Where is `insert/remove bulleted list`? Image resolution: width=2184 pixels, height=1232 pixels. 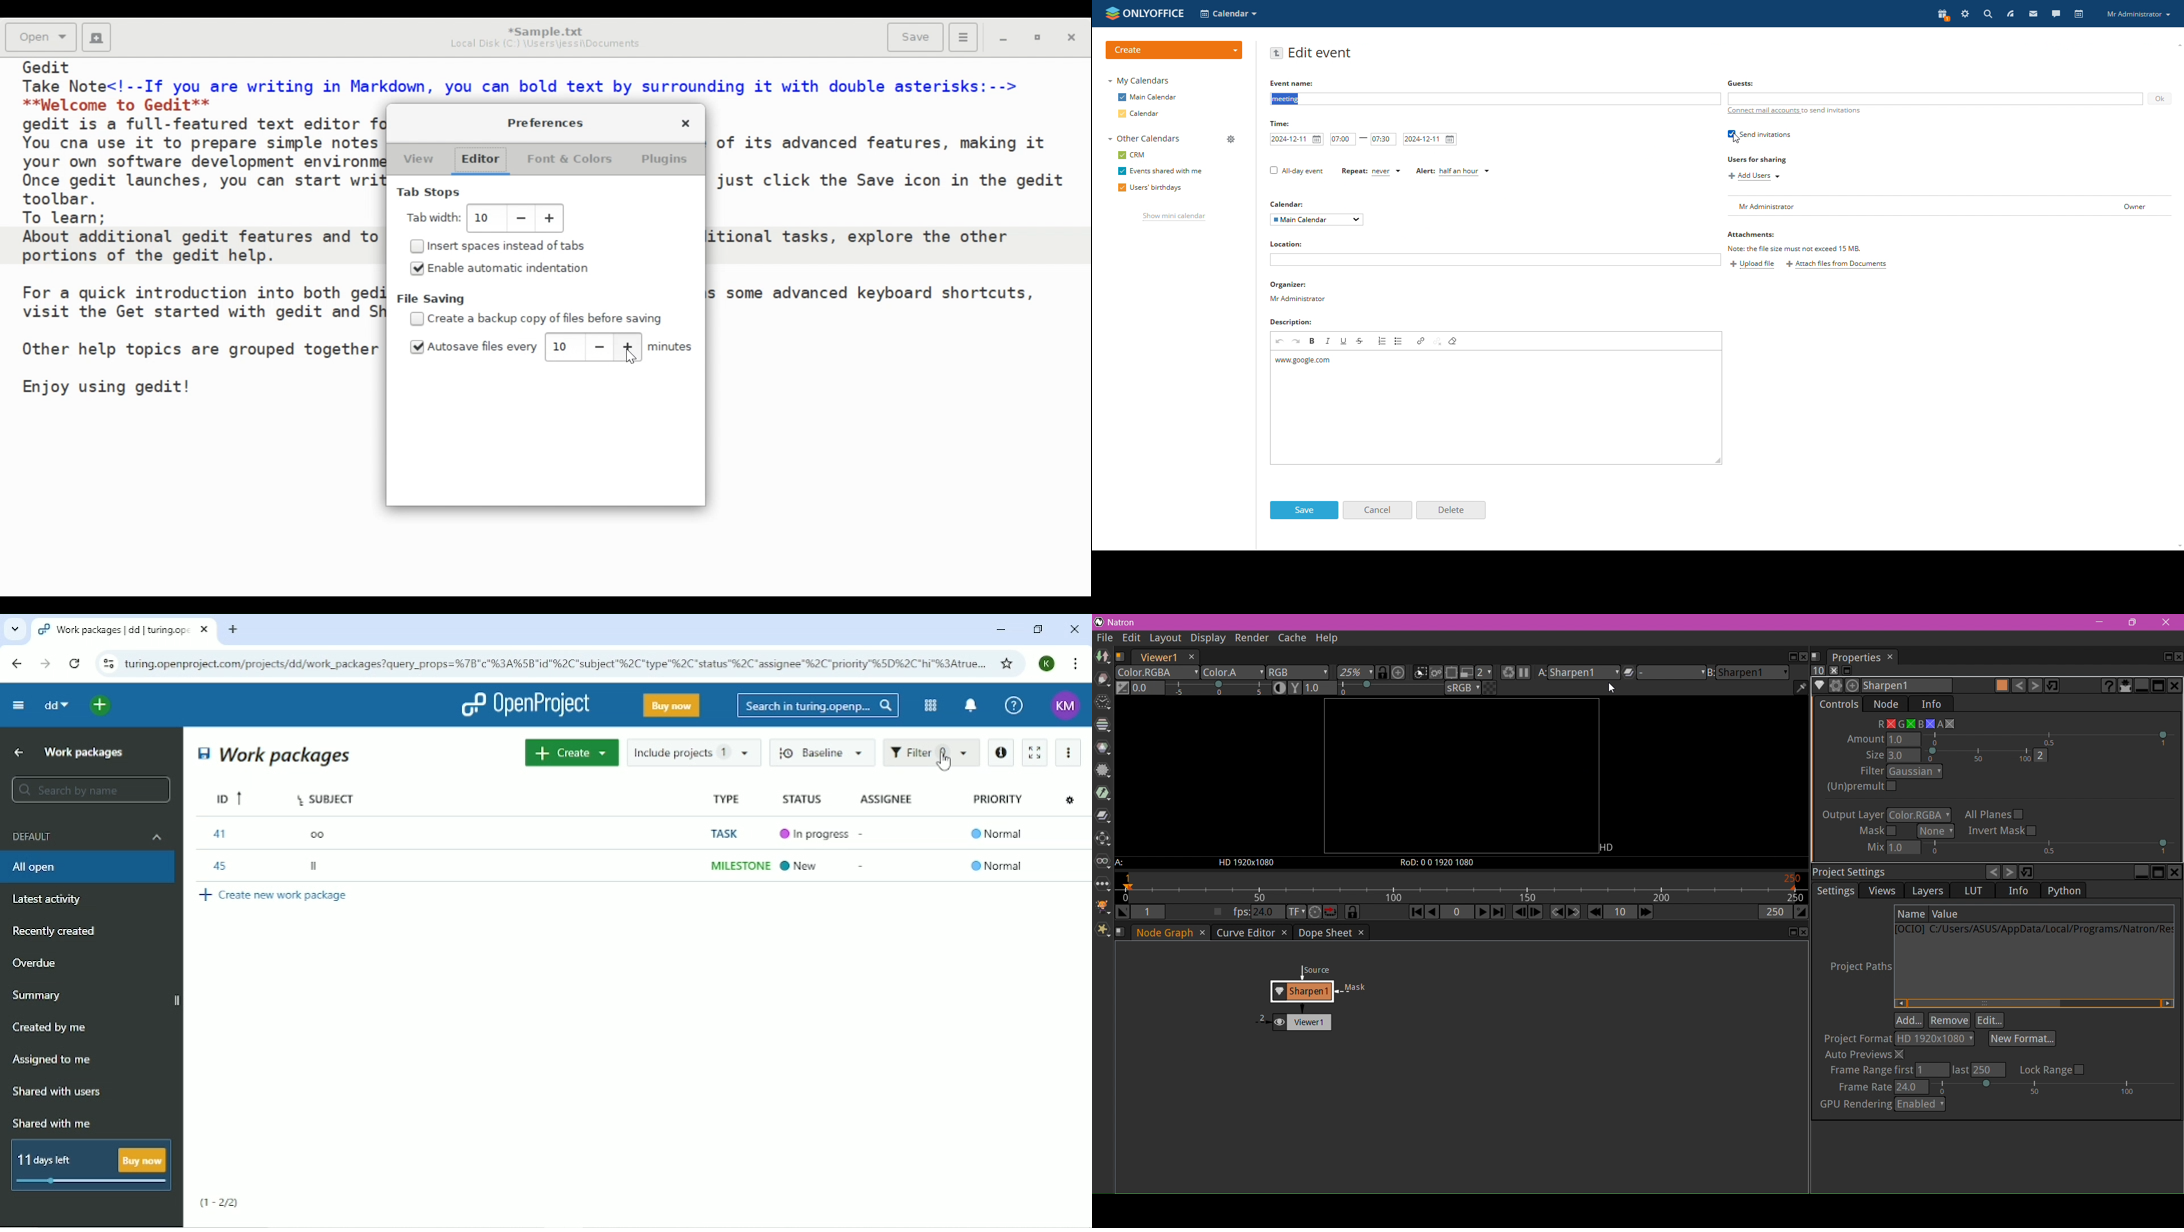 insert/remove bulleted list is located at coordinates (1400, 341).